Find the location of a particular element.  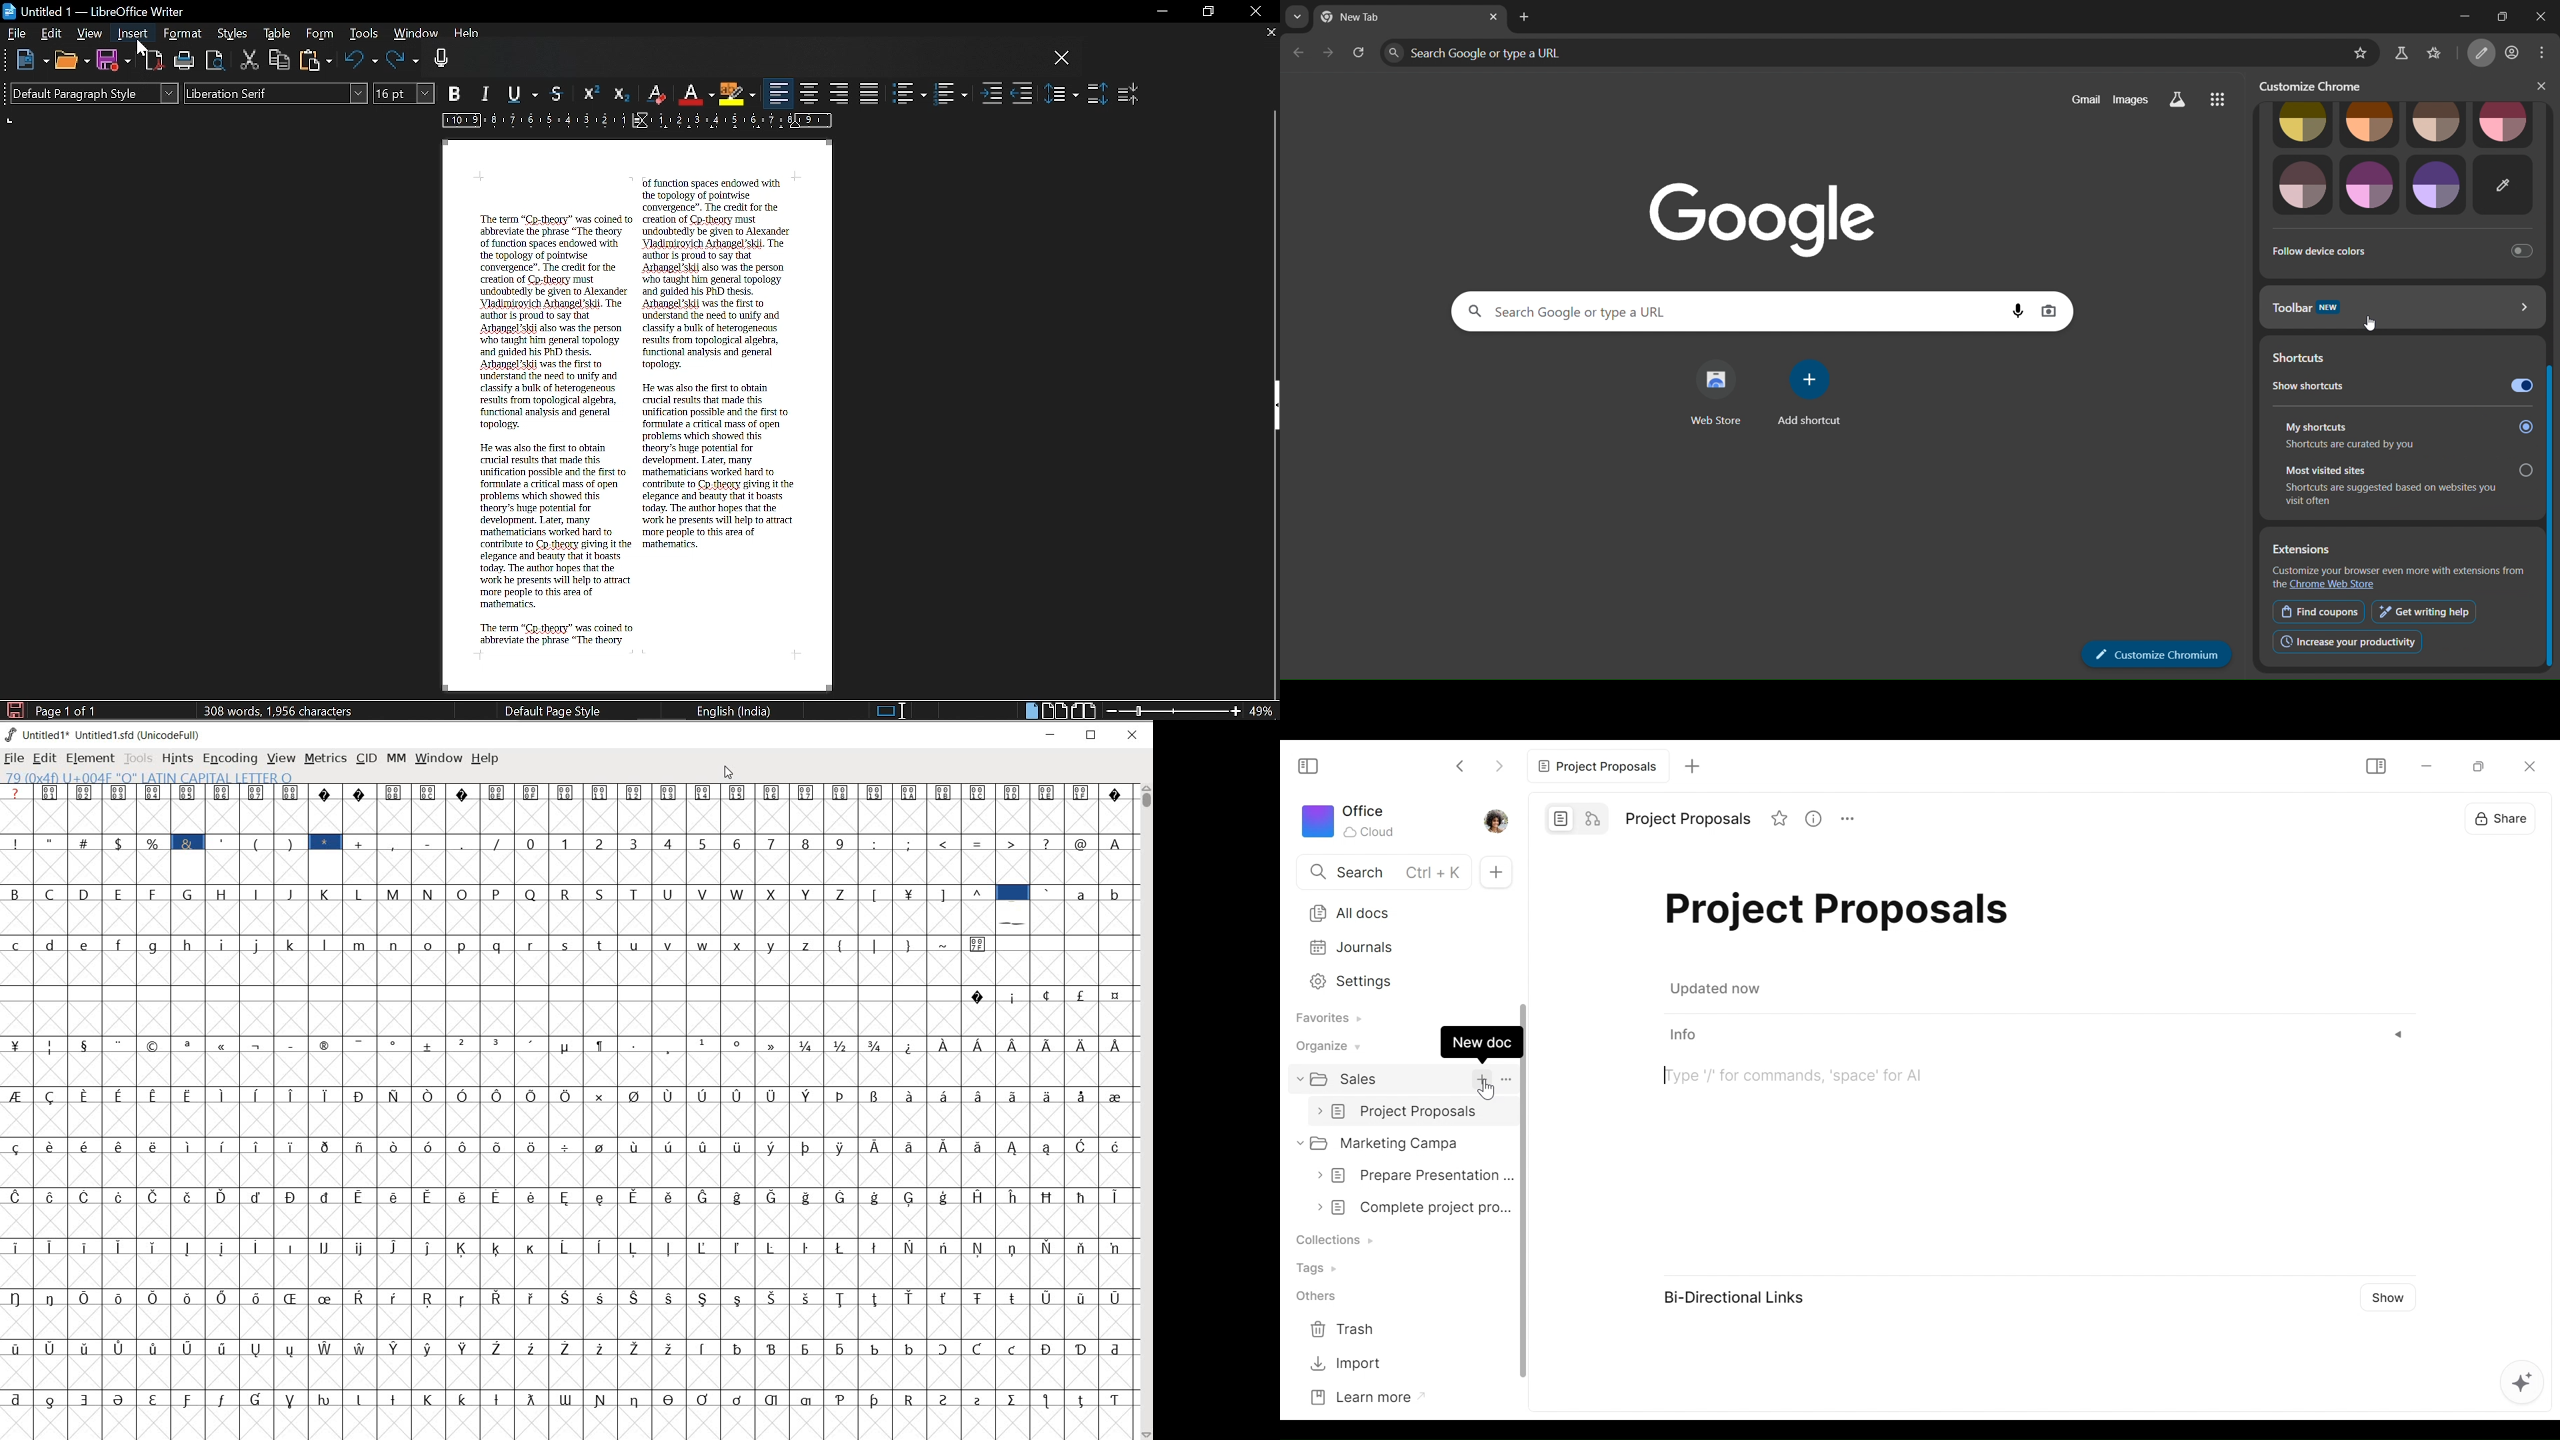

New doc is located at coordinates (1481, 1041).